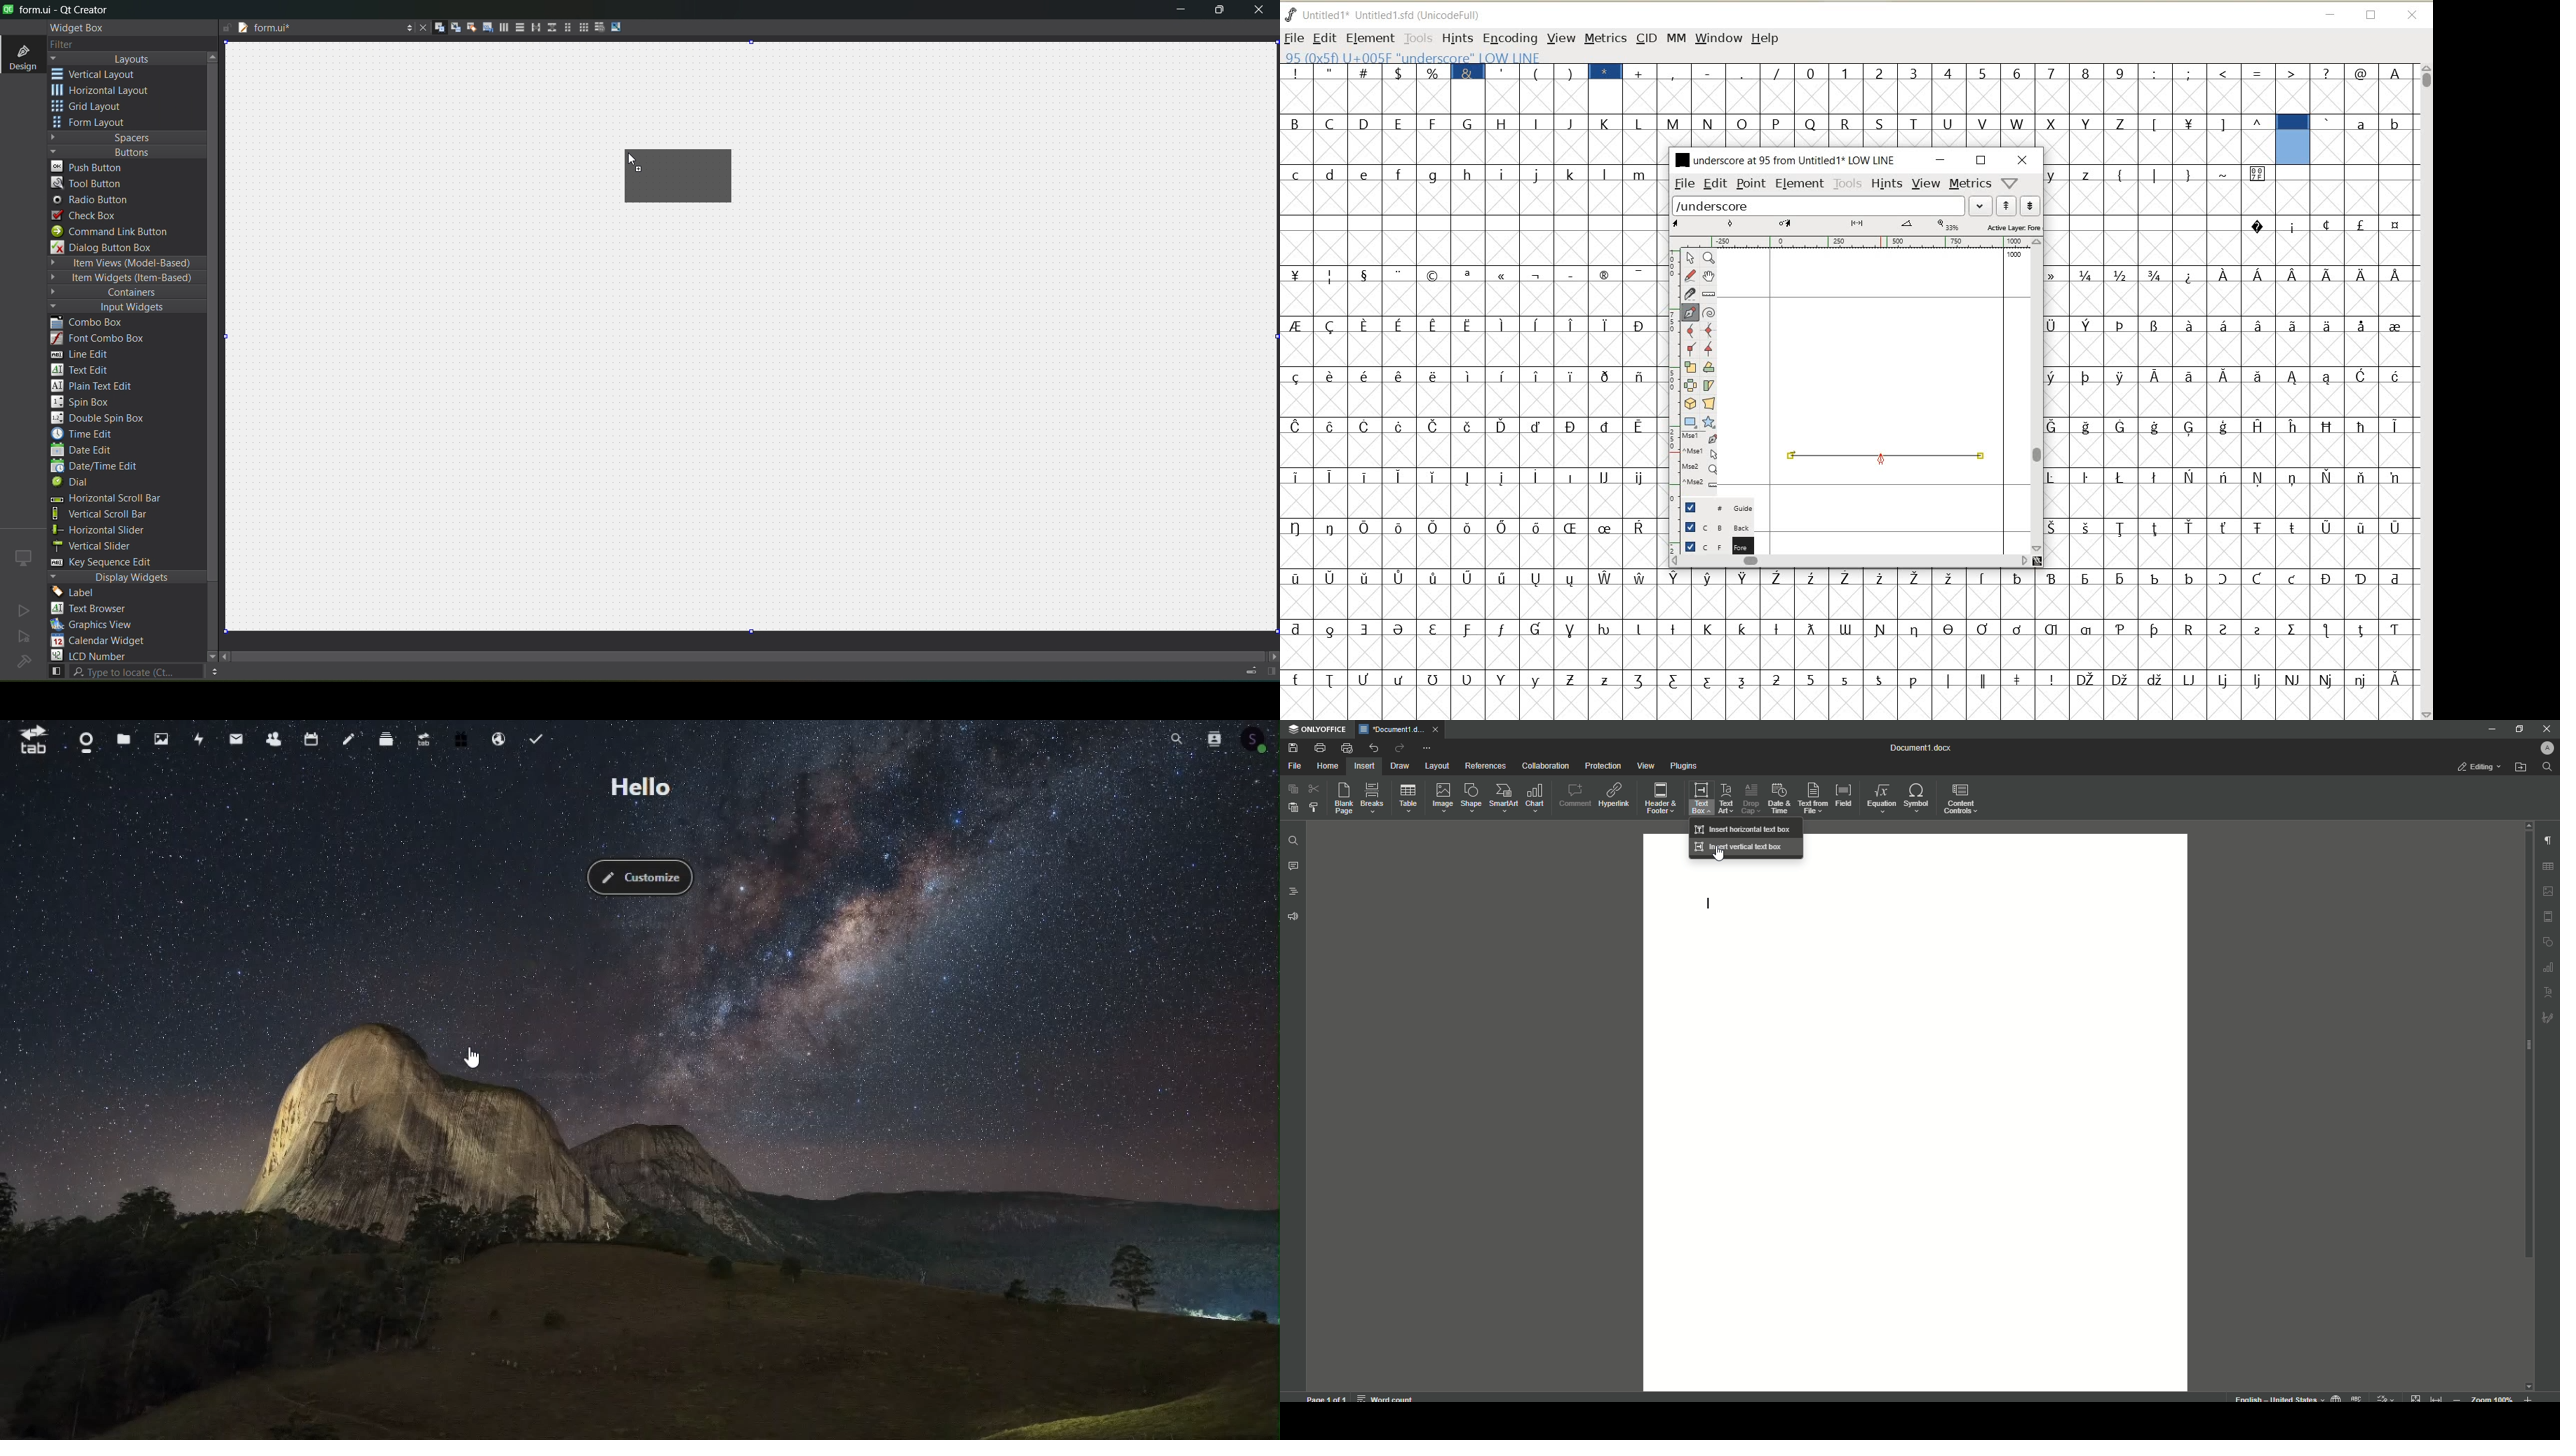 This screenshot has width=2576, height=1456. Describe the element at coordinates (434, 28) in the screenshot. I see `edit widgets` at that location.